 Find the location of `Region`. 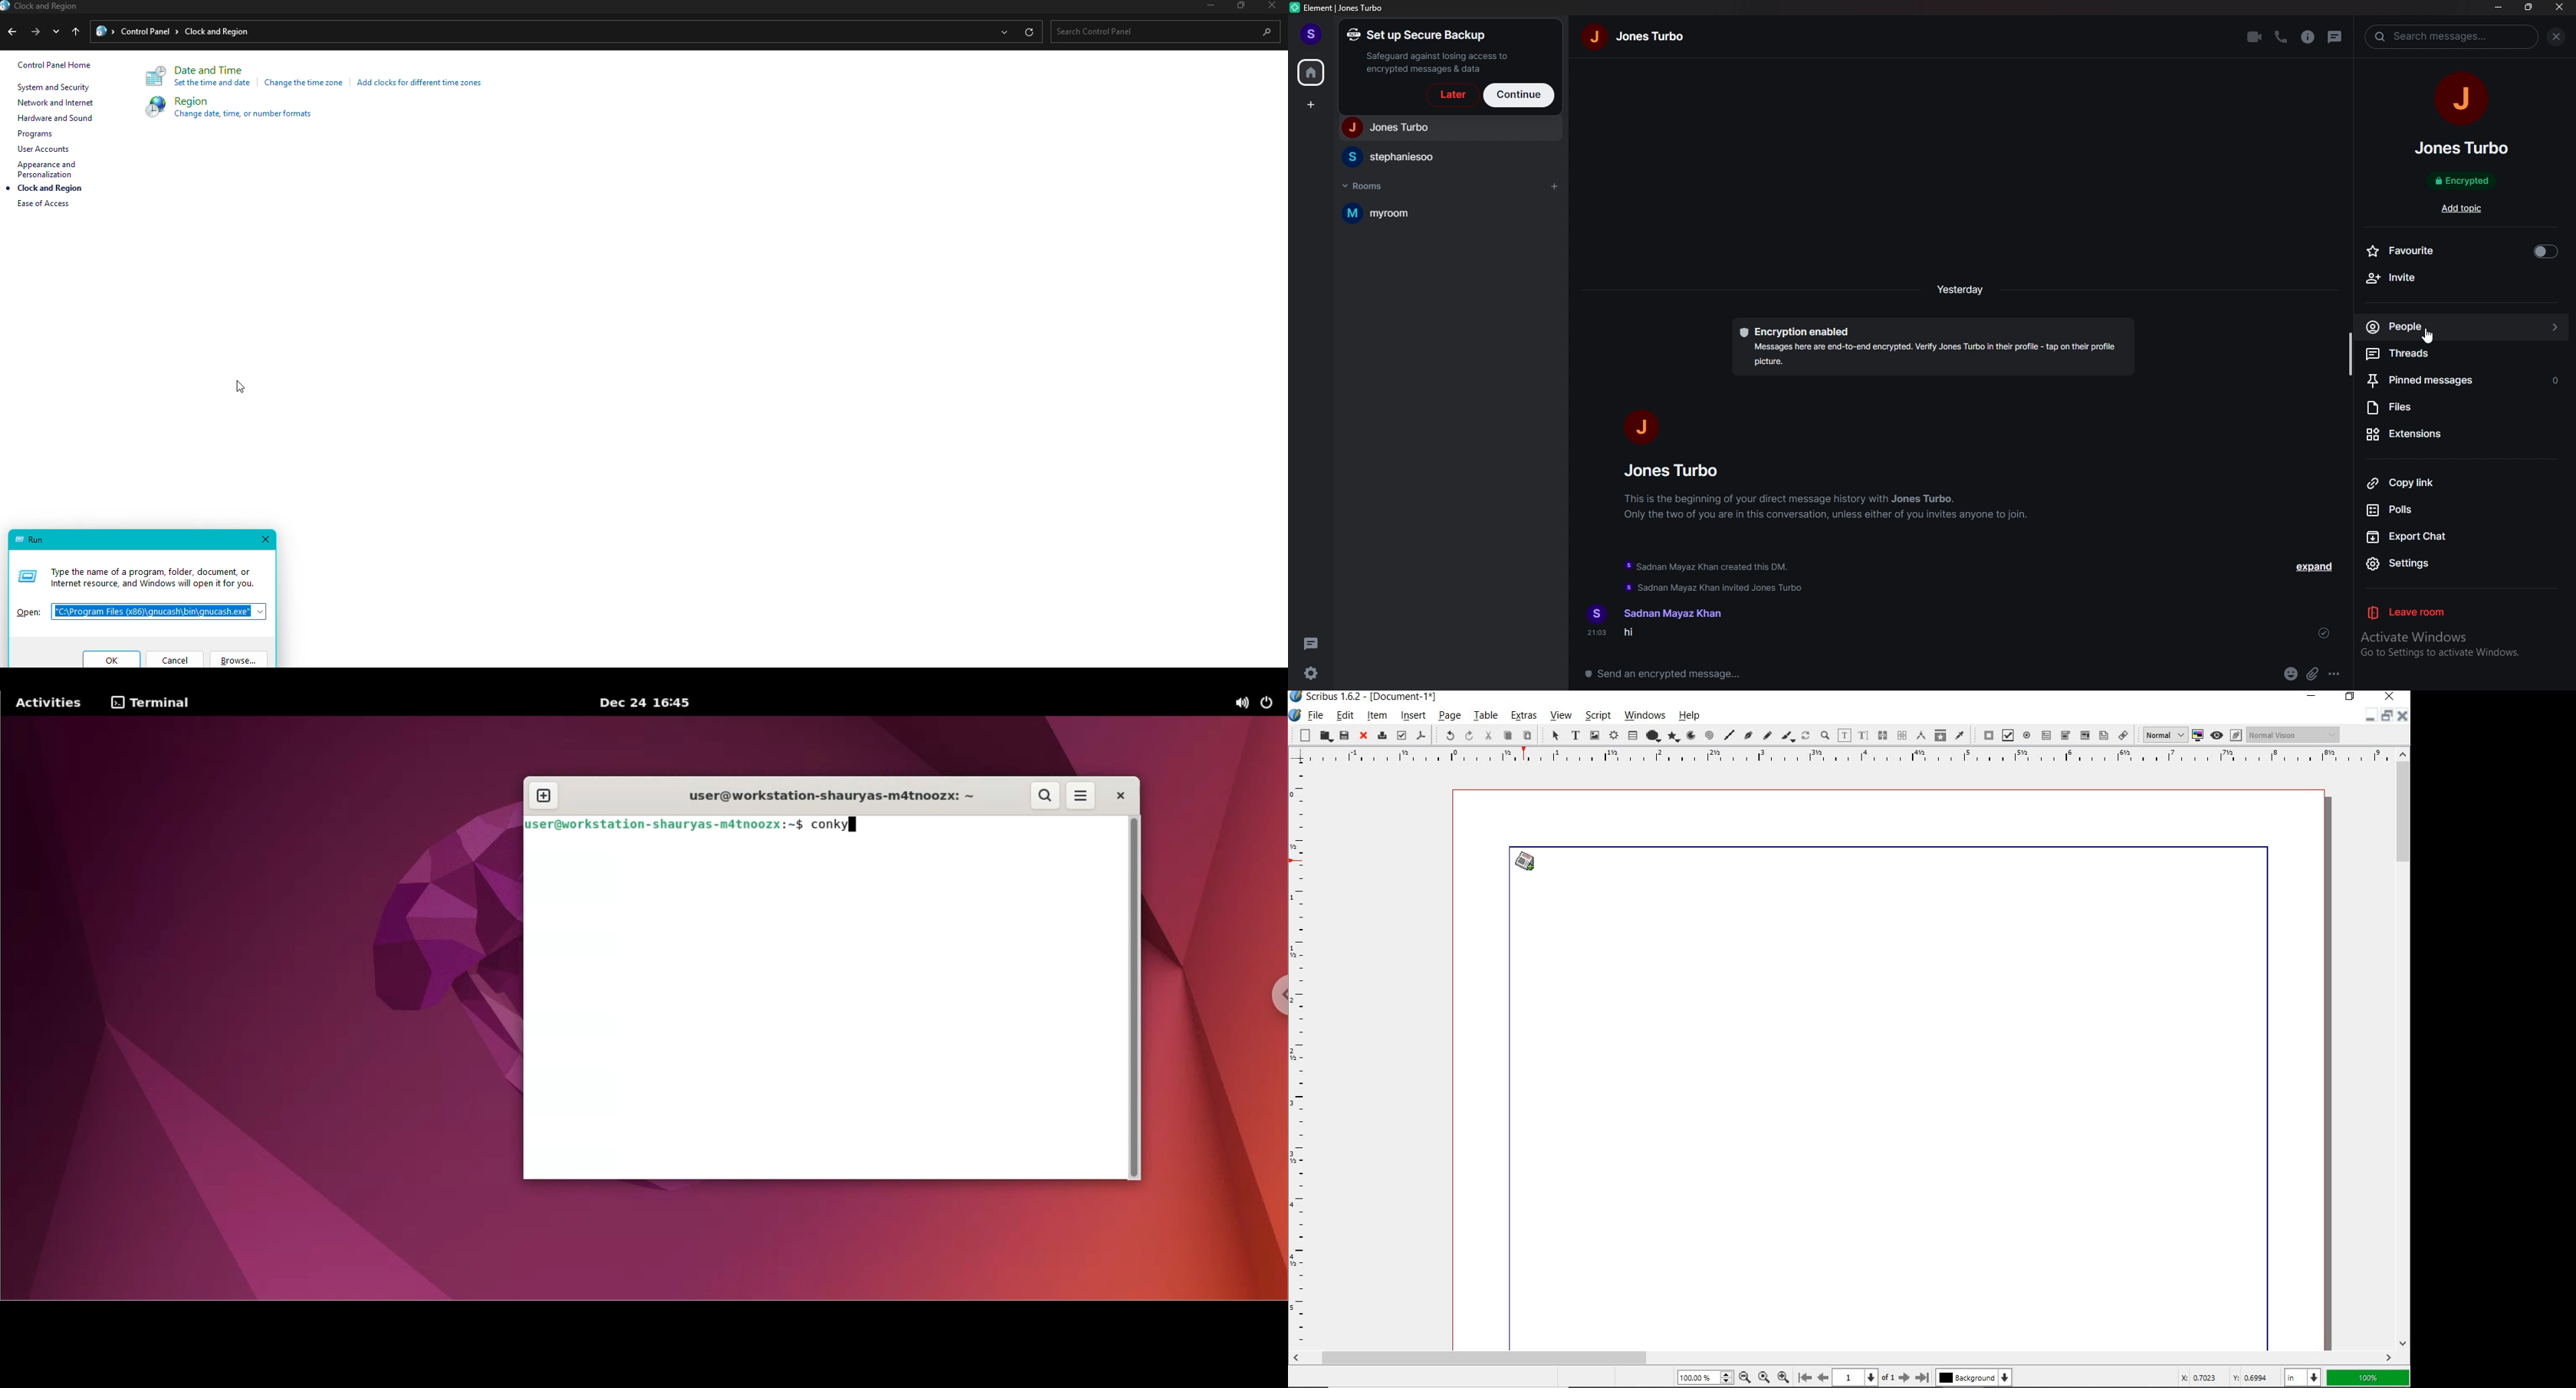

Region is located at coordinates (192, 101).